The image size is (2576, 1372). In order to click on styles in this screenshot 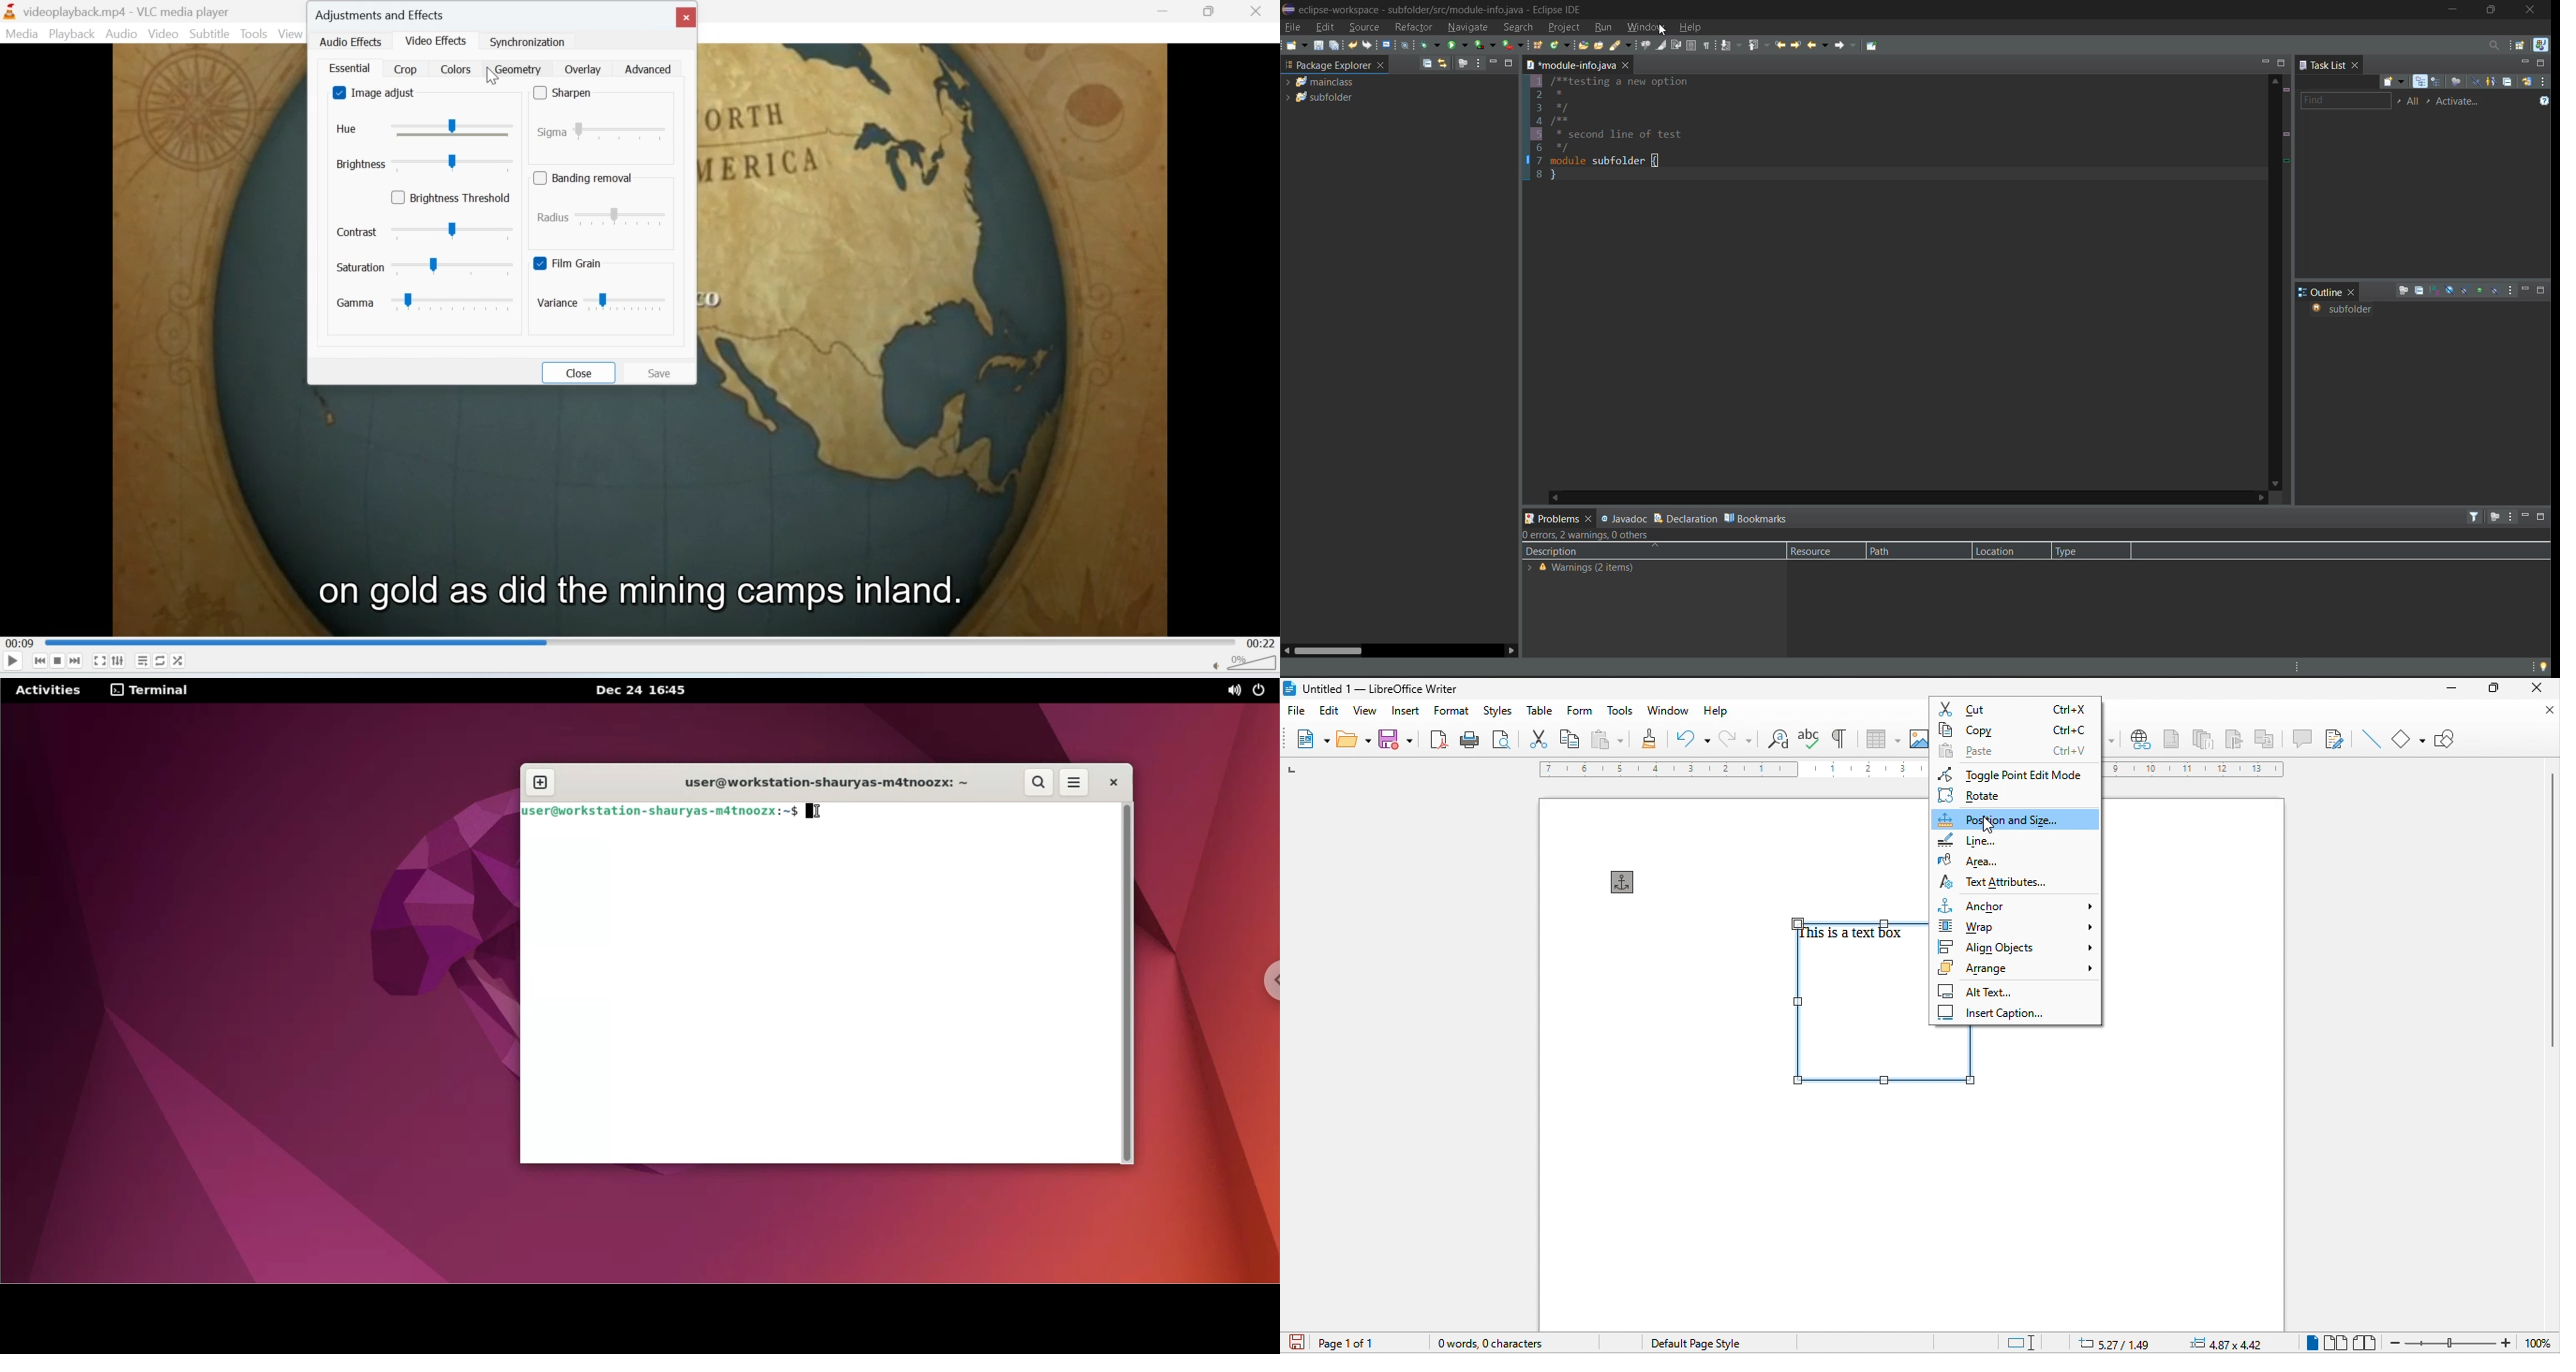, I will do `click(1498, 712)`.